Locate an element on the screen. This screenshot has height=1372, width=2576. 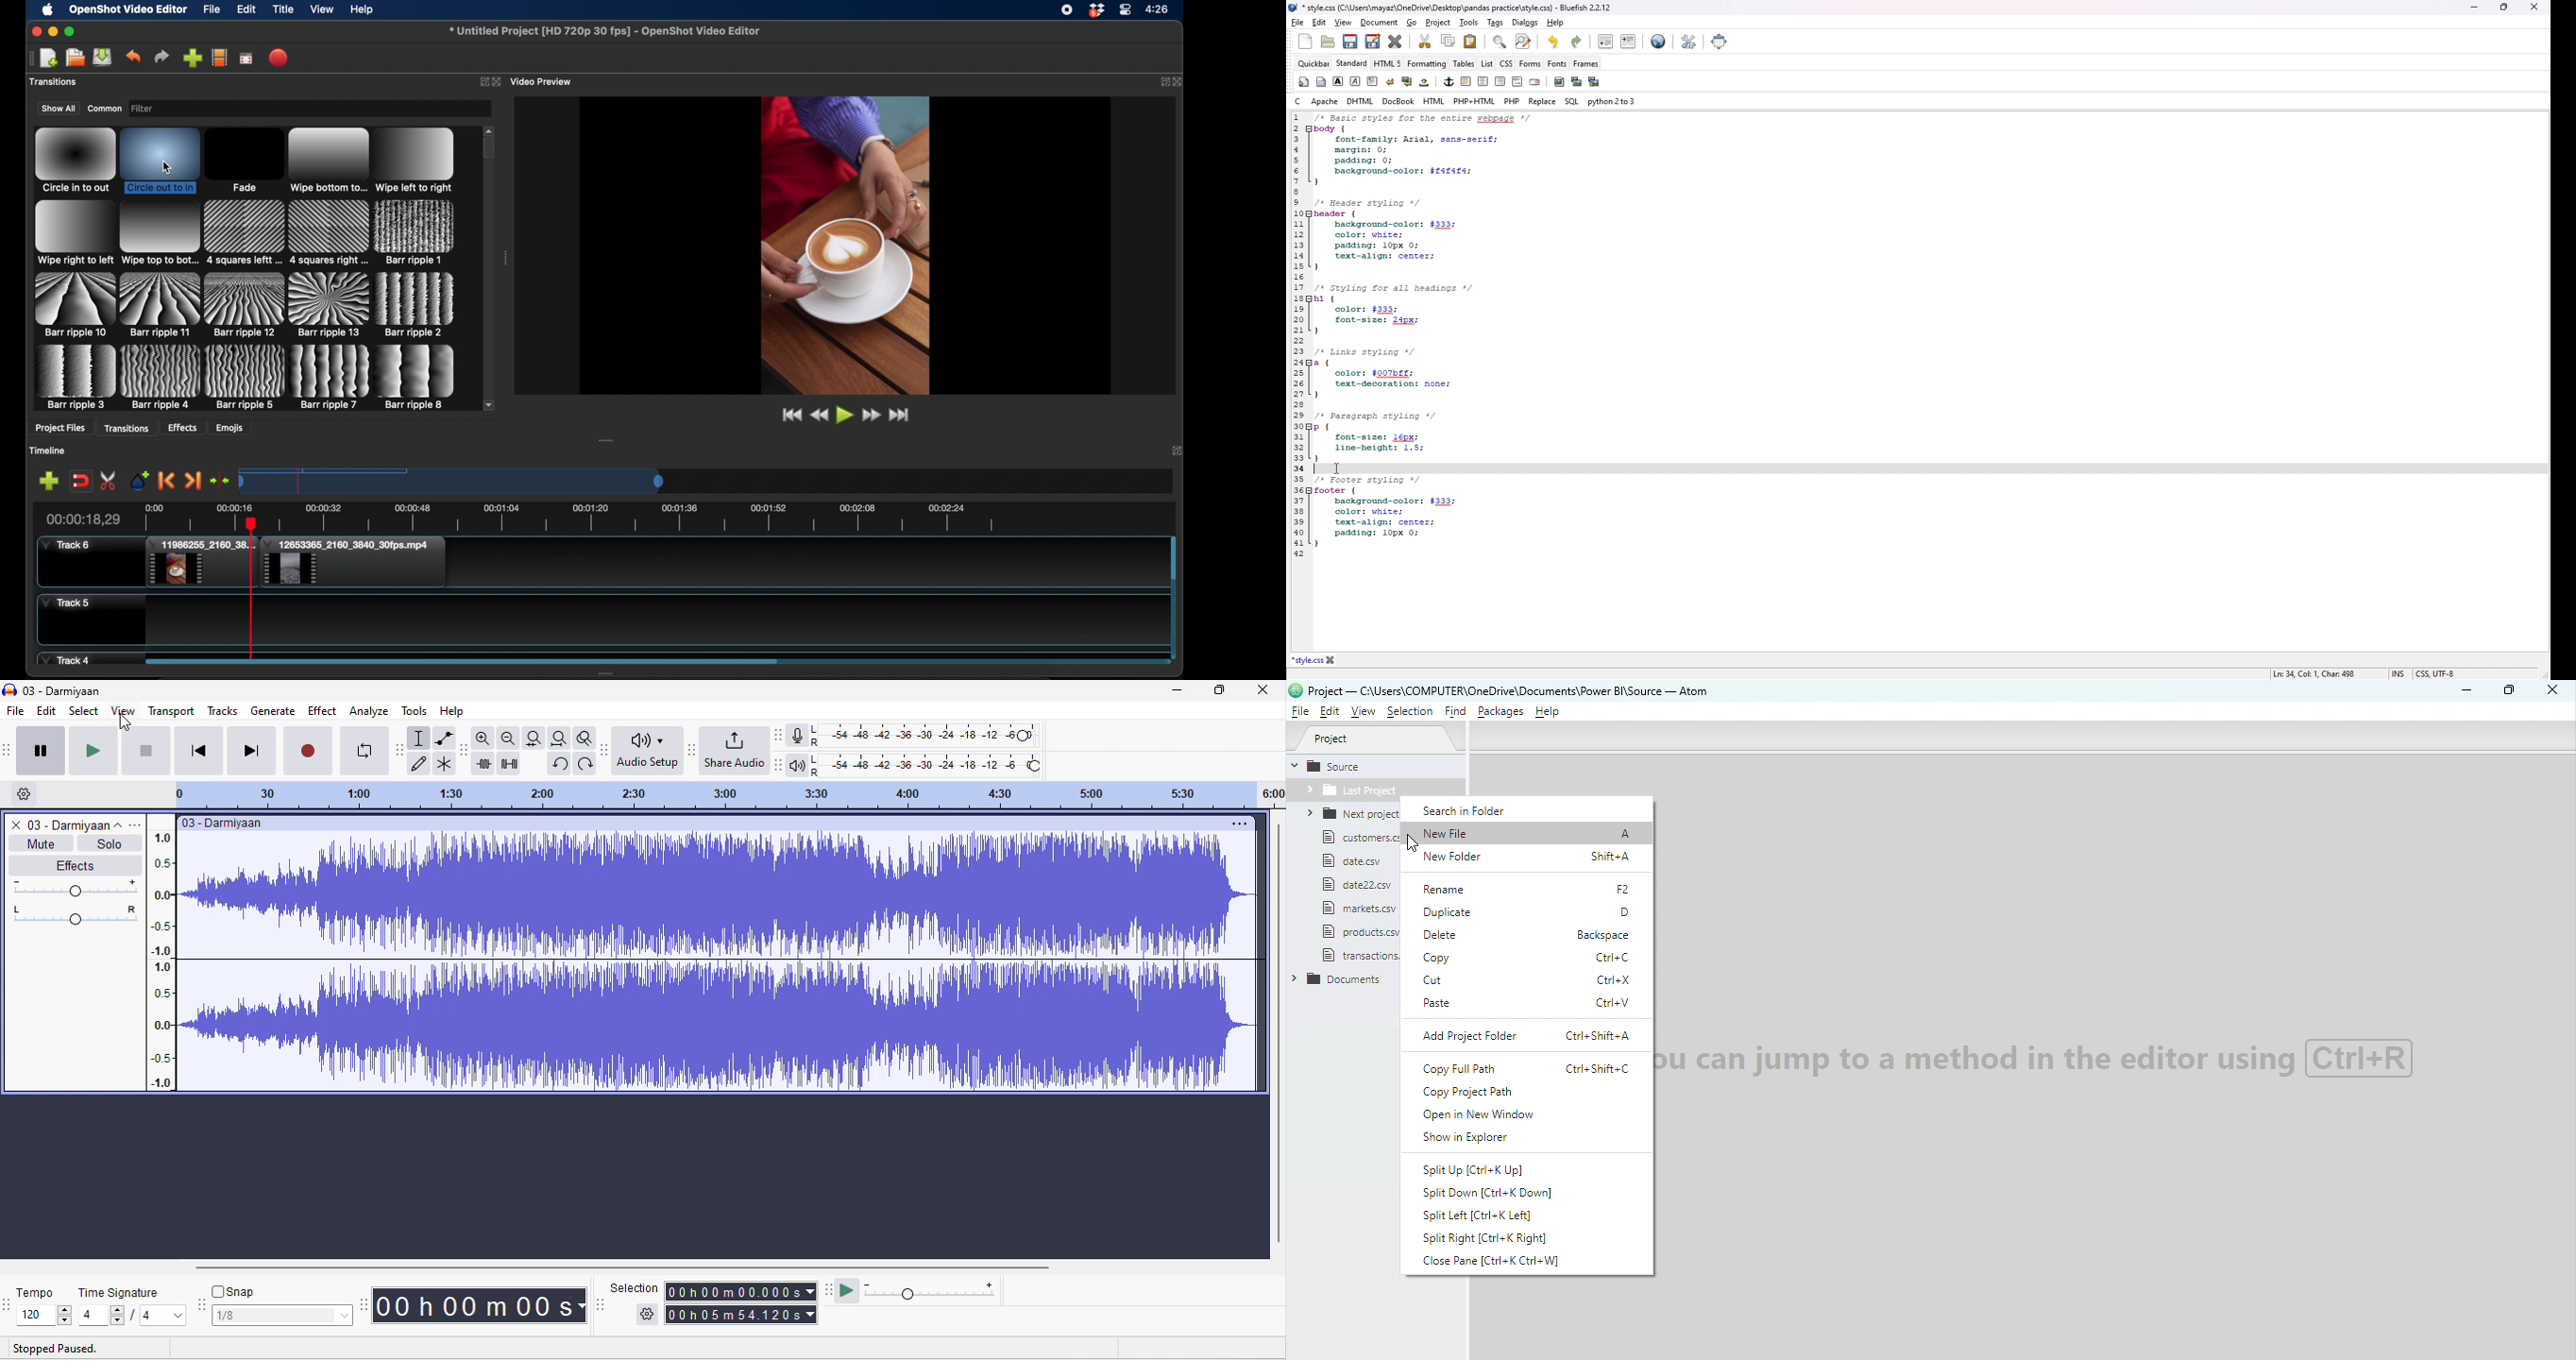
title is located at coordinates (53, 690).